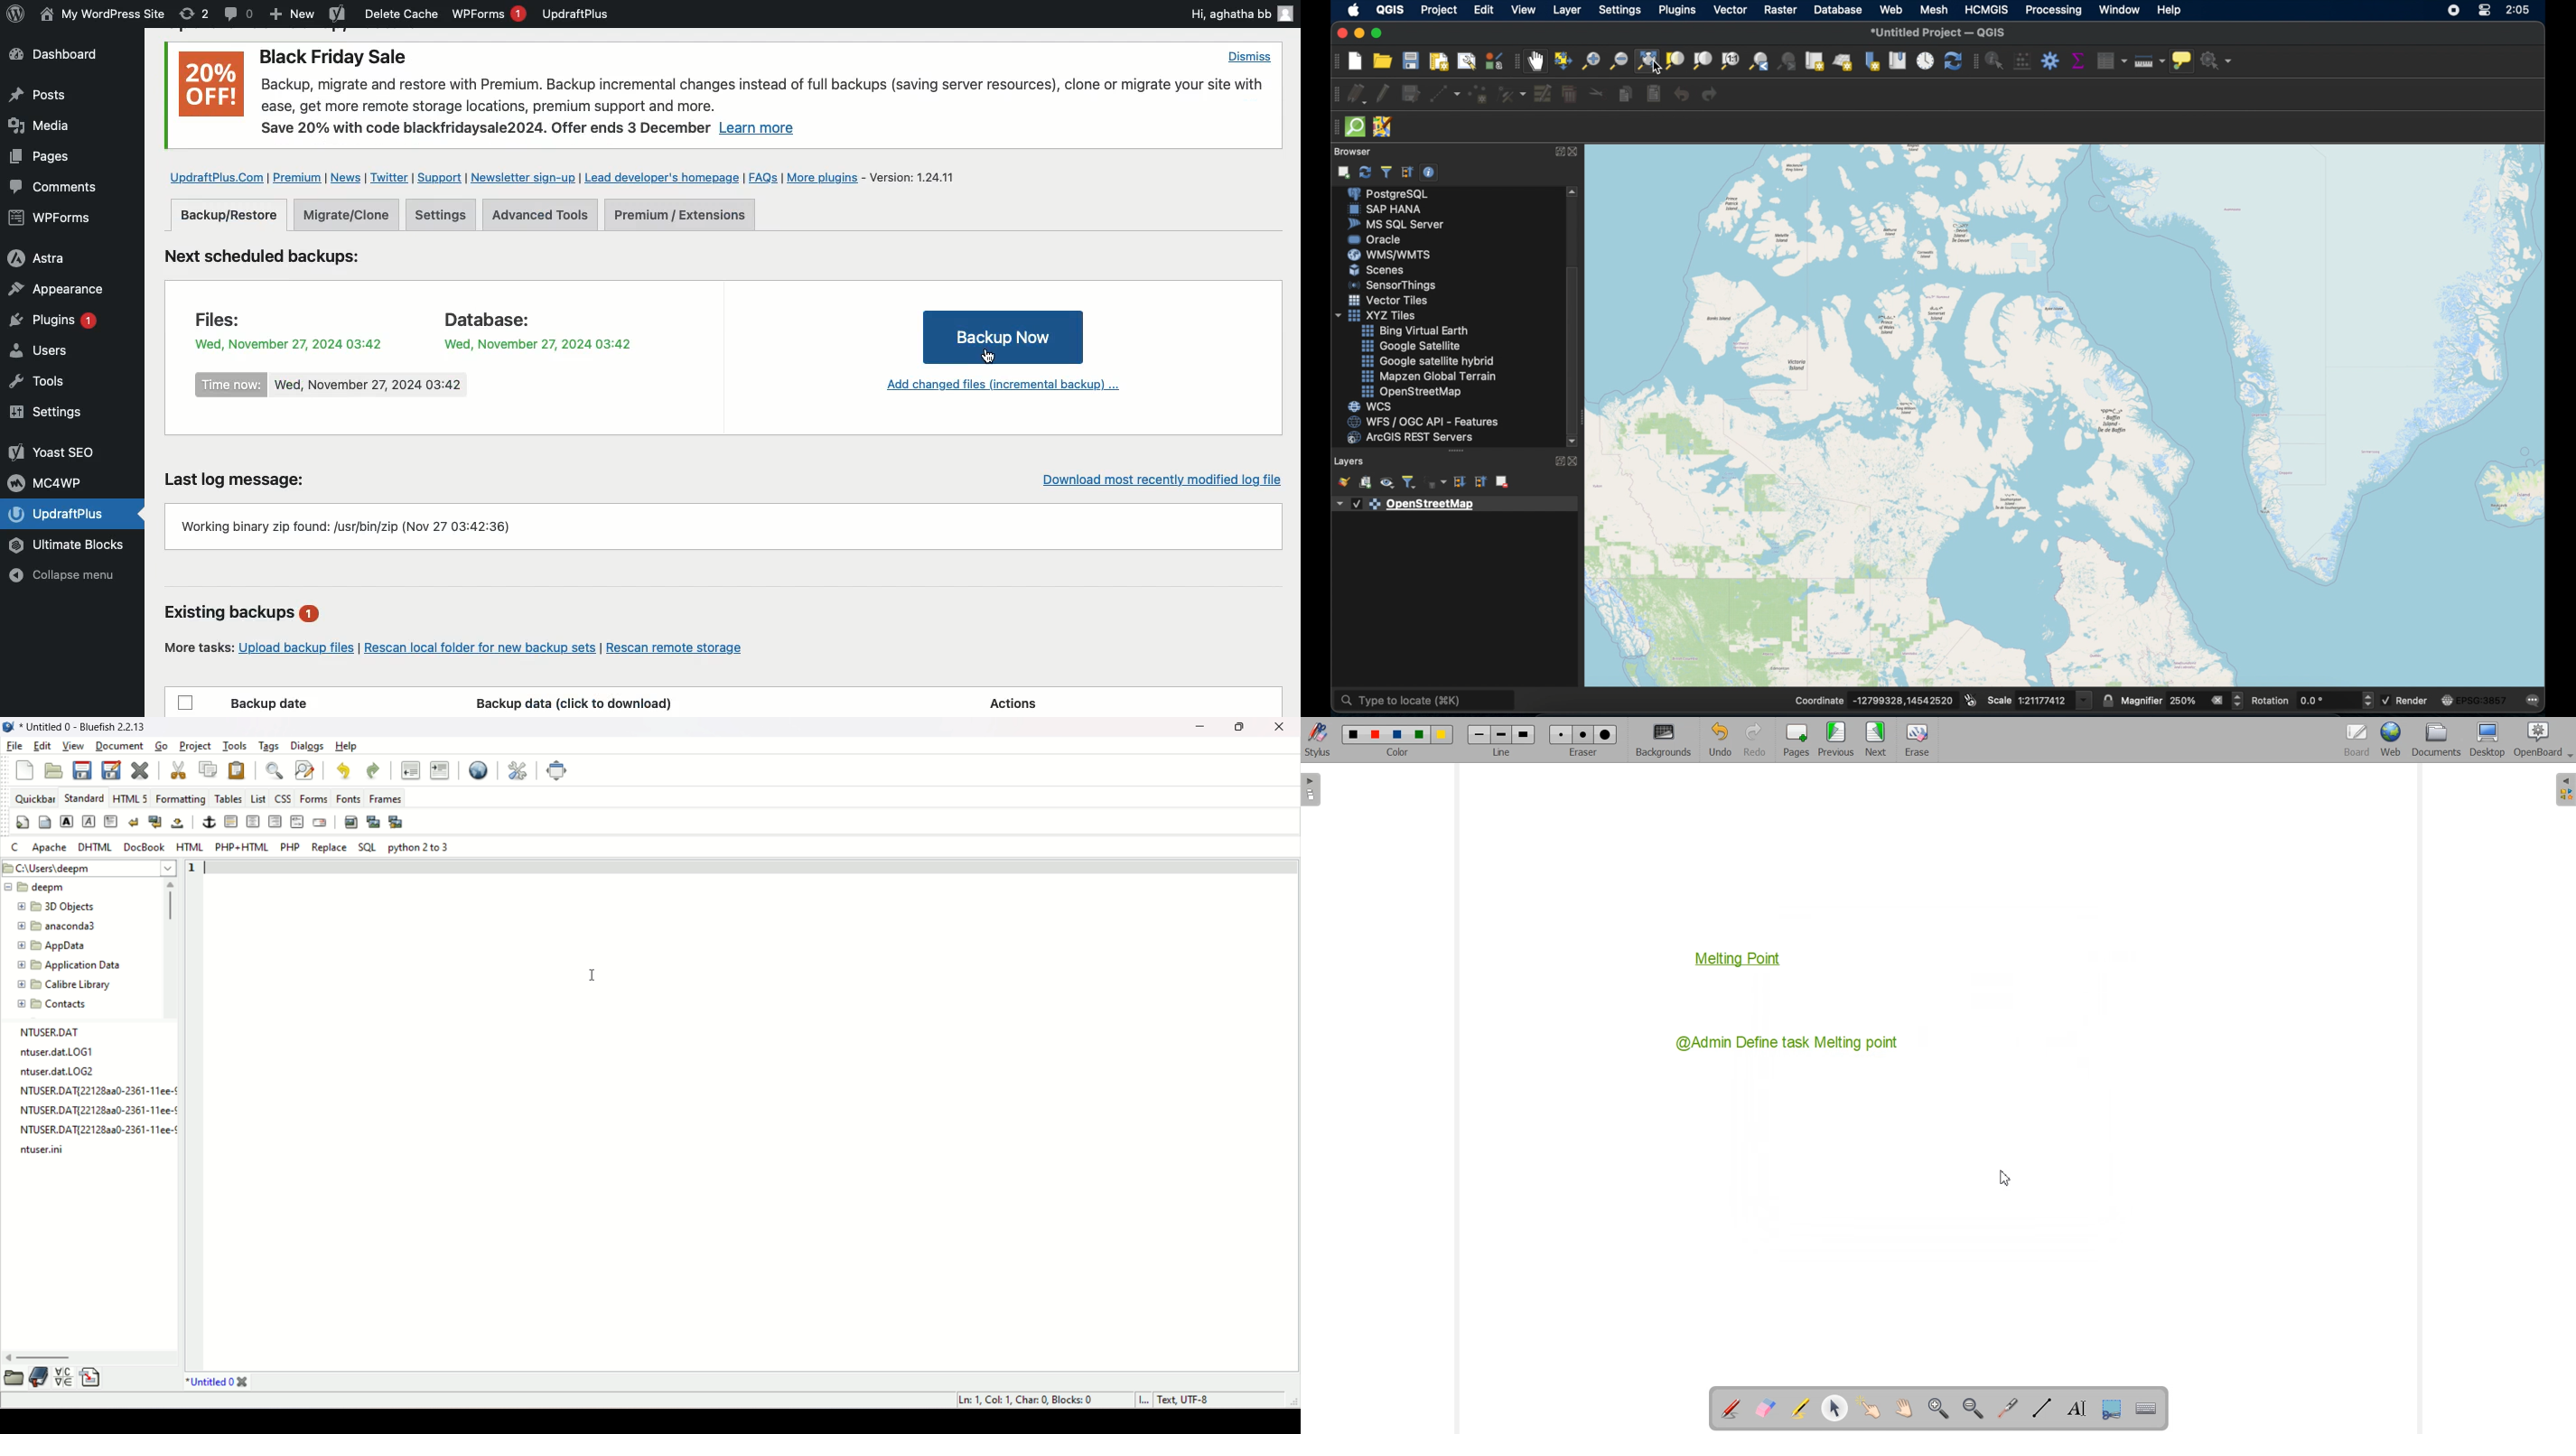 The height and width of the screenshot is (1456, 2576). Describe the element at coordinates (41, 746) in the screenshot. I see `edit` at that location.